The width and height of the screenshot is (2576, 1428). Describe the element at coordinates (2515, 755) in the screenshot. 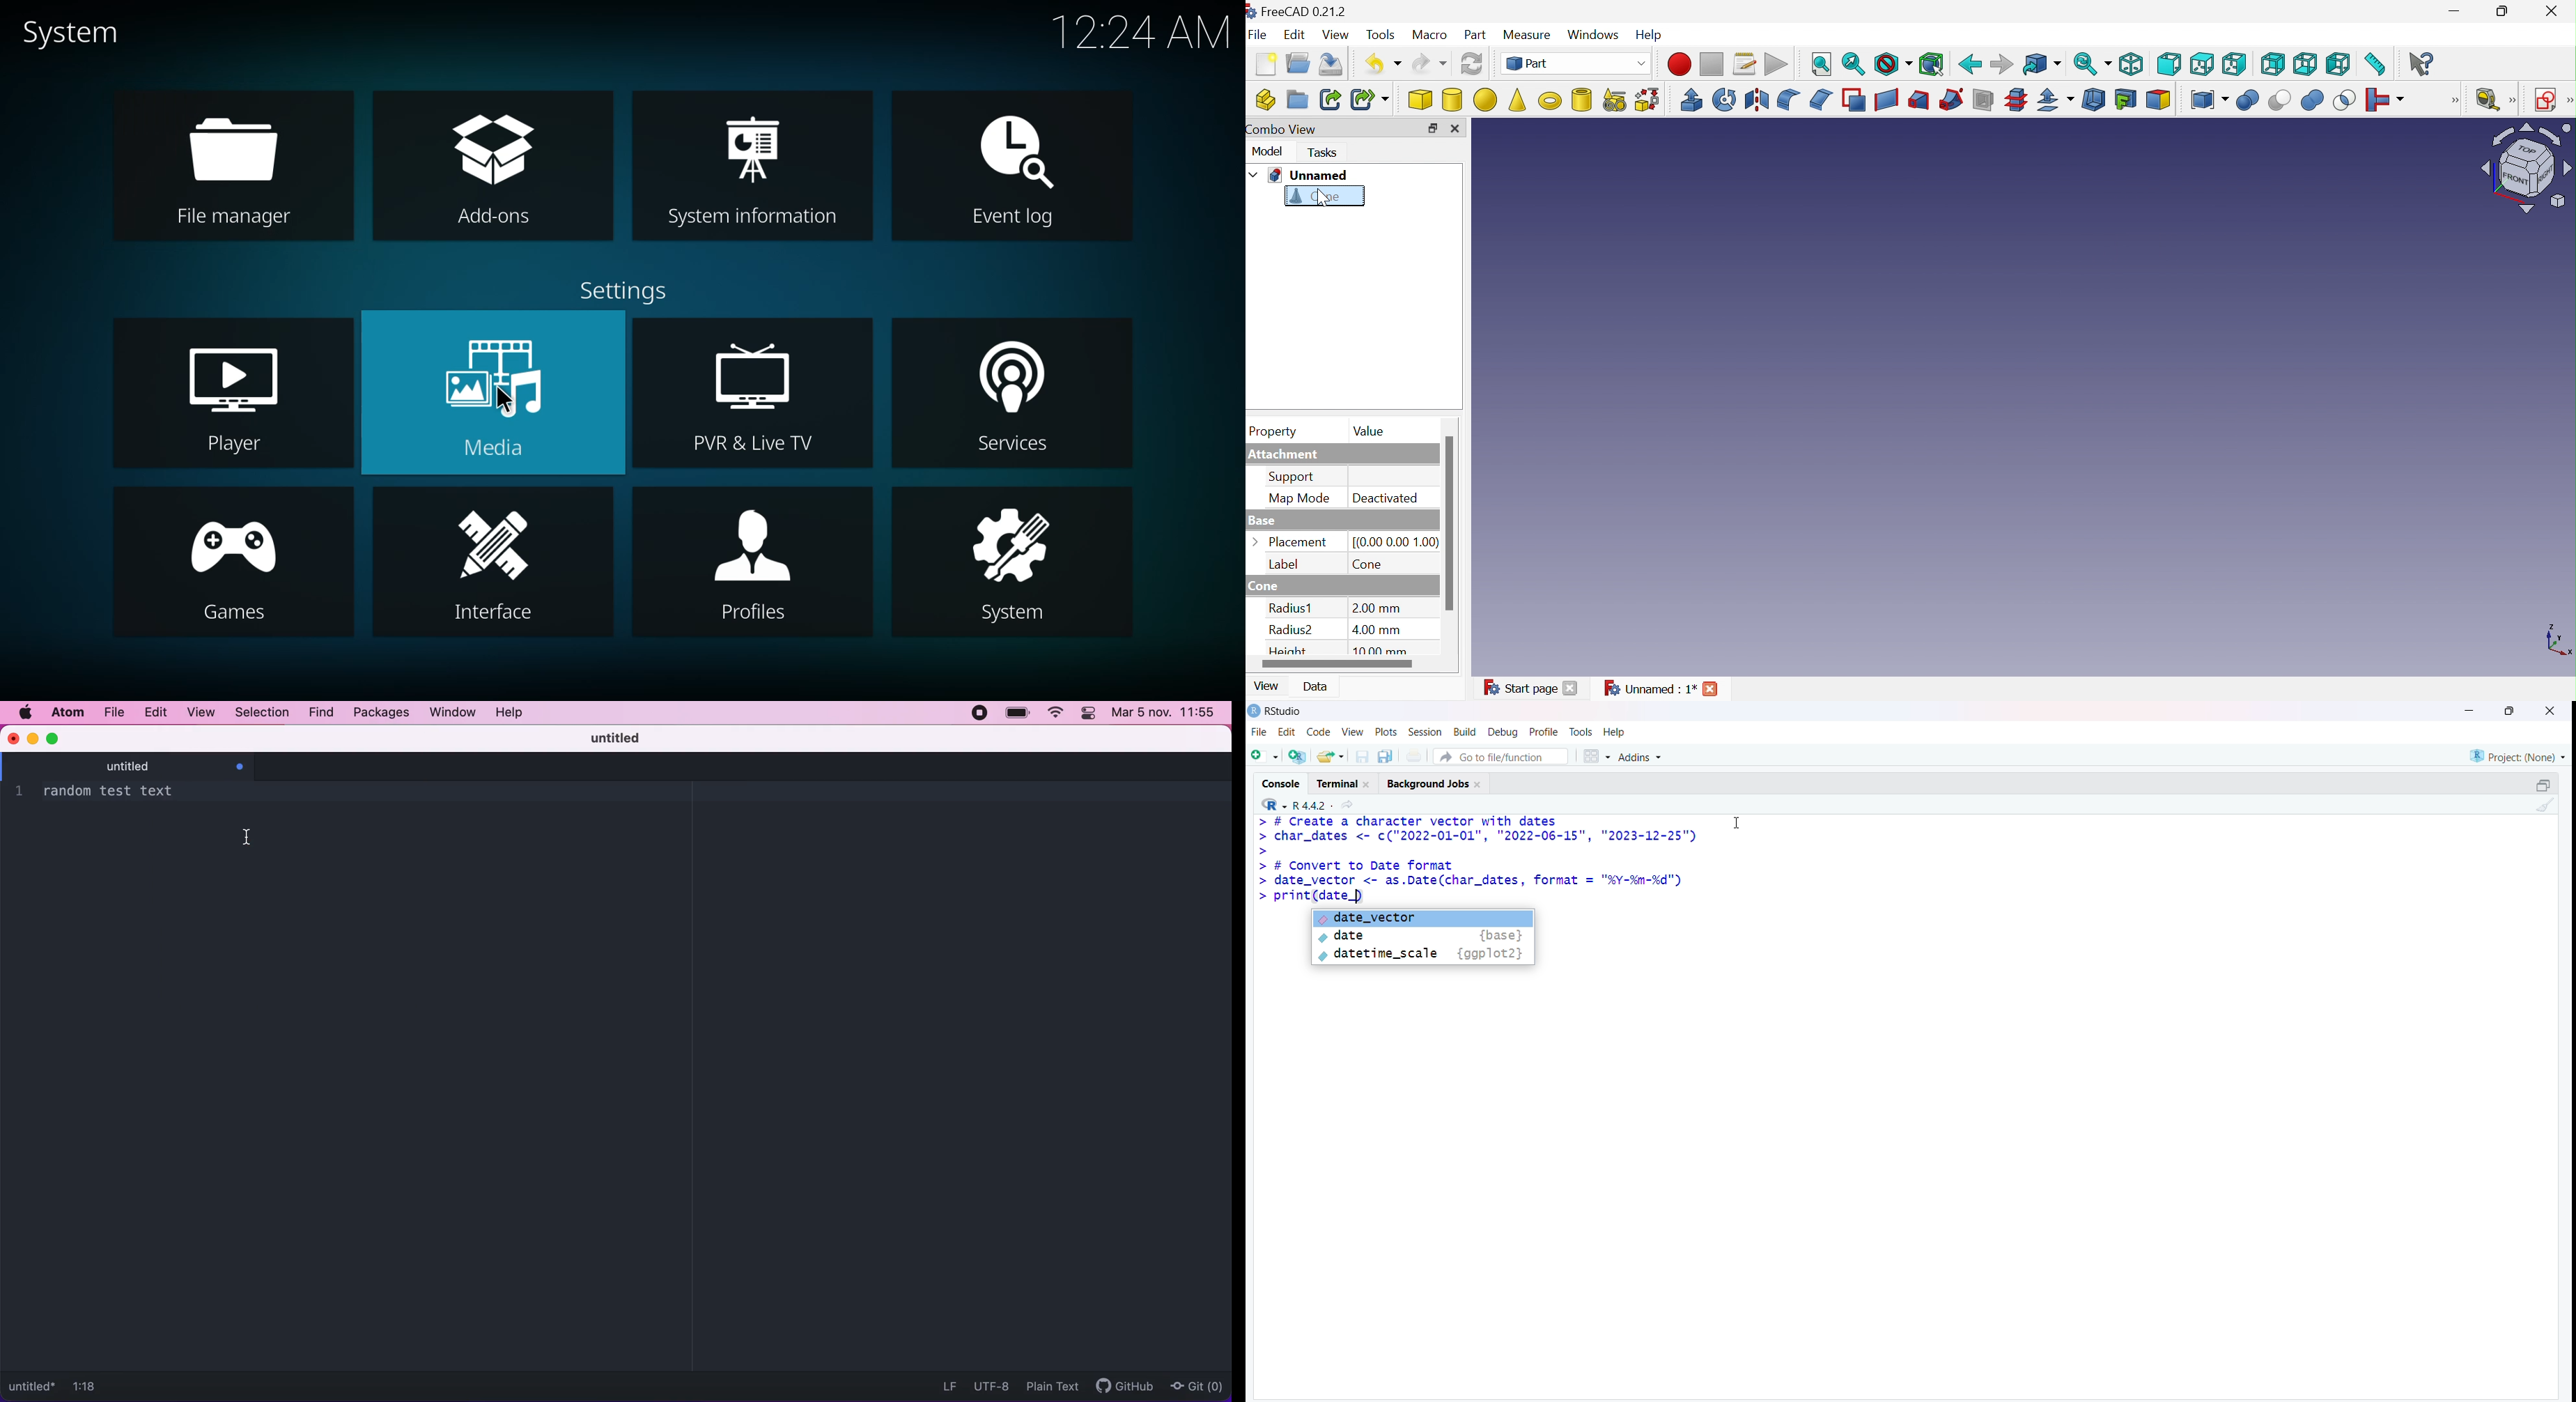

I see `Project (Note)` at that location.